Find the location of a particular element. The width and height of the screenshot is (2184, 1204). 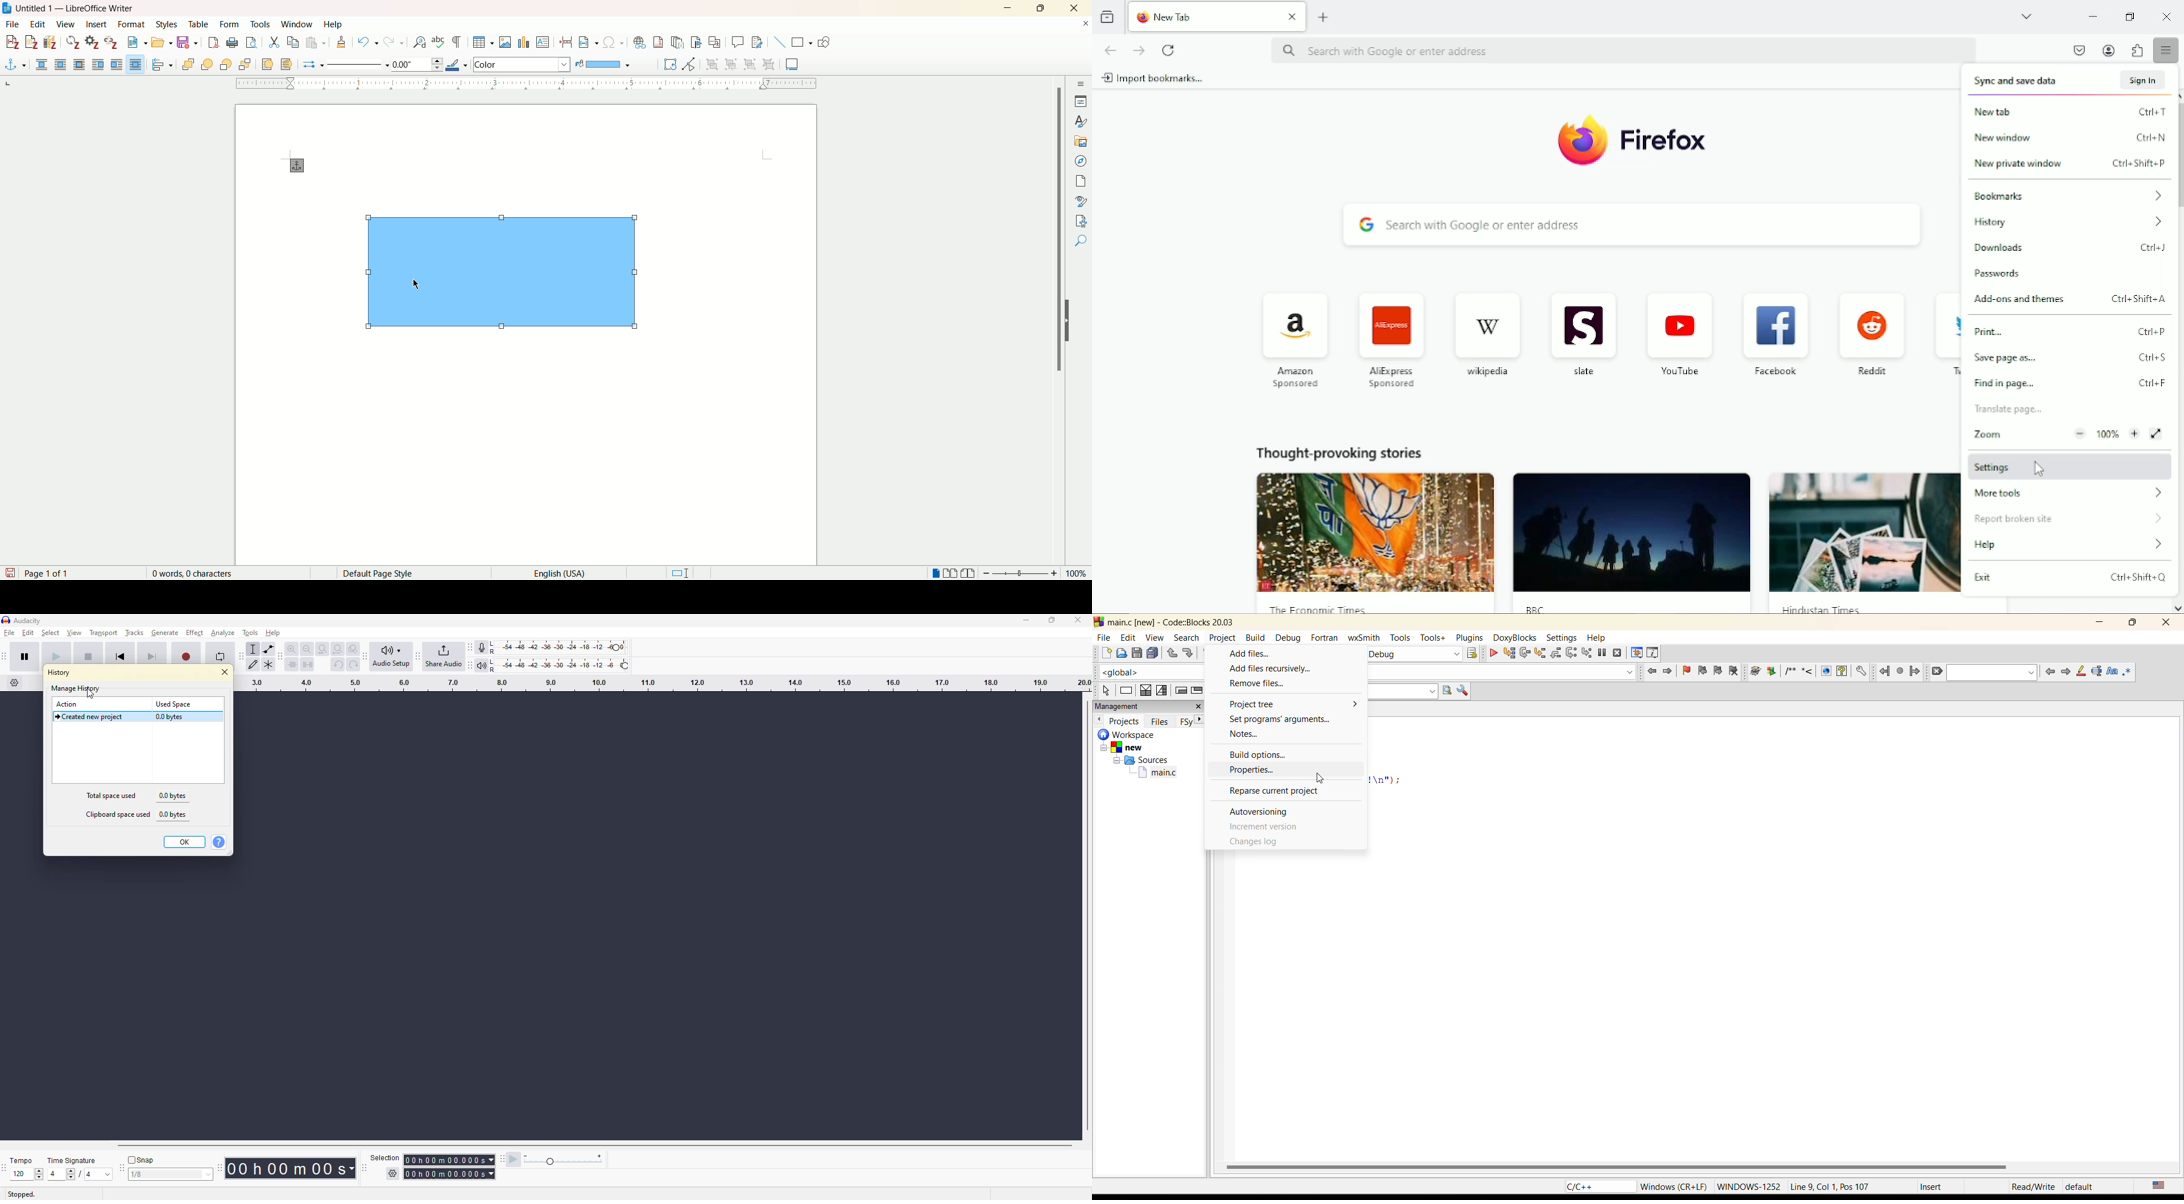

silence audio selection is located at coordinates (308, 665).